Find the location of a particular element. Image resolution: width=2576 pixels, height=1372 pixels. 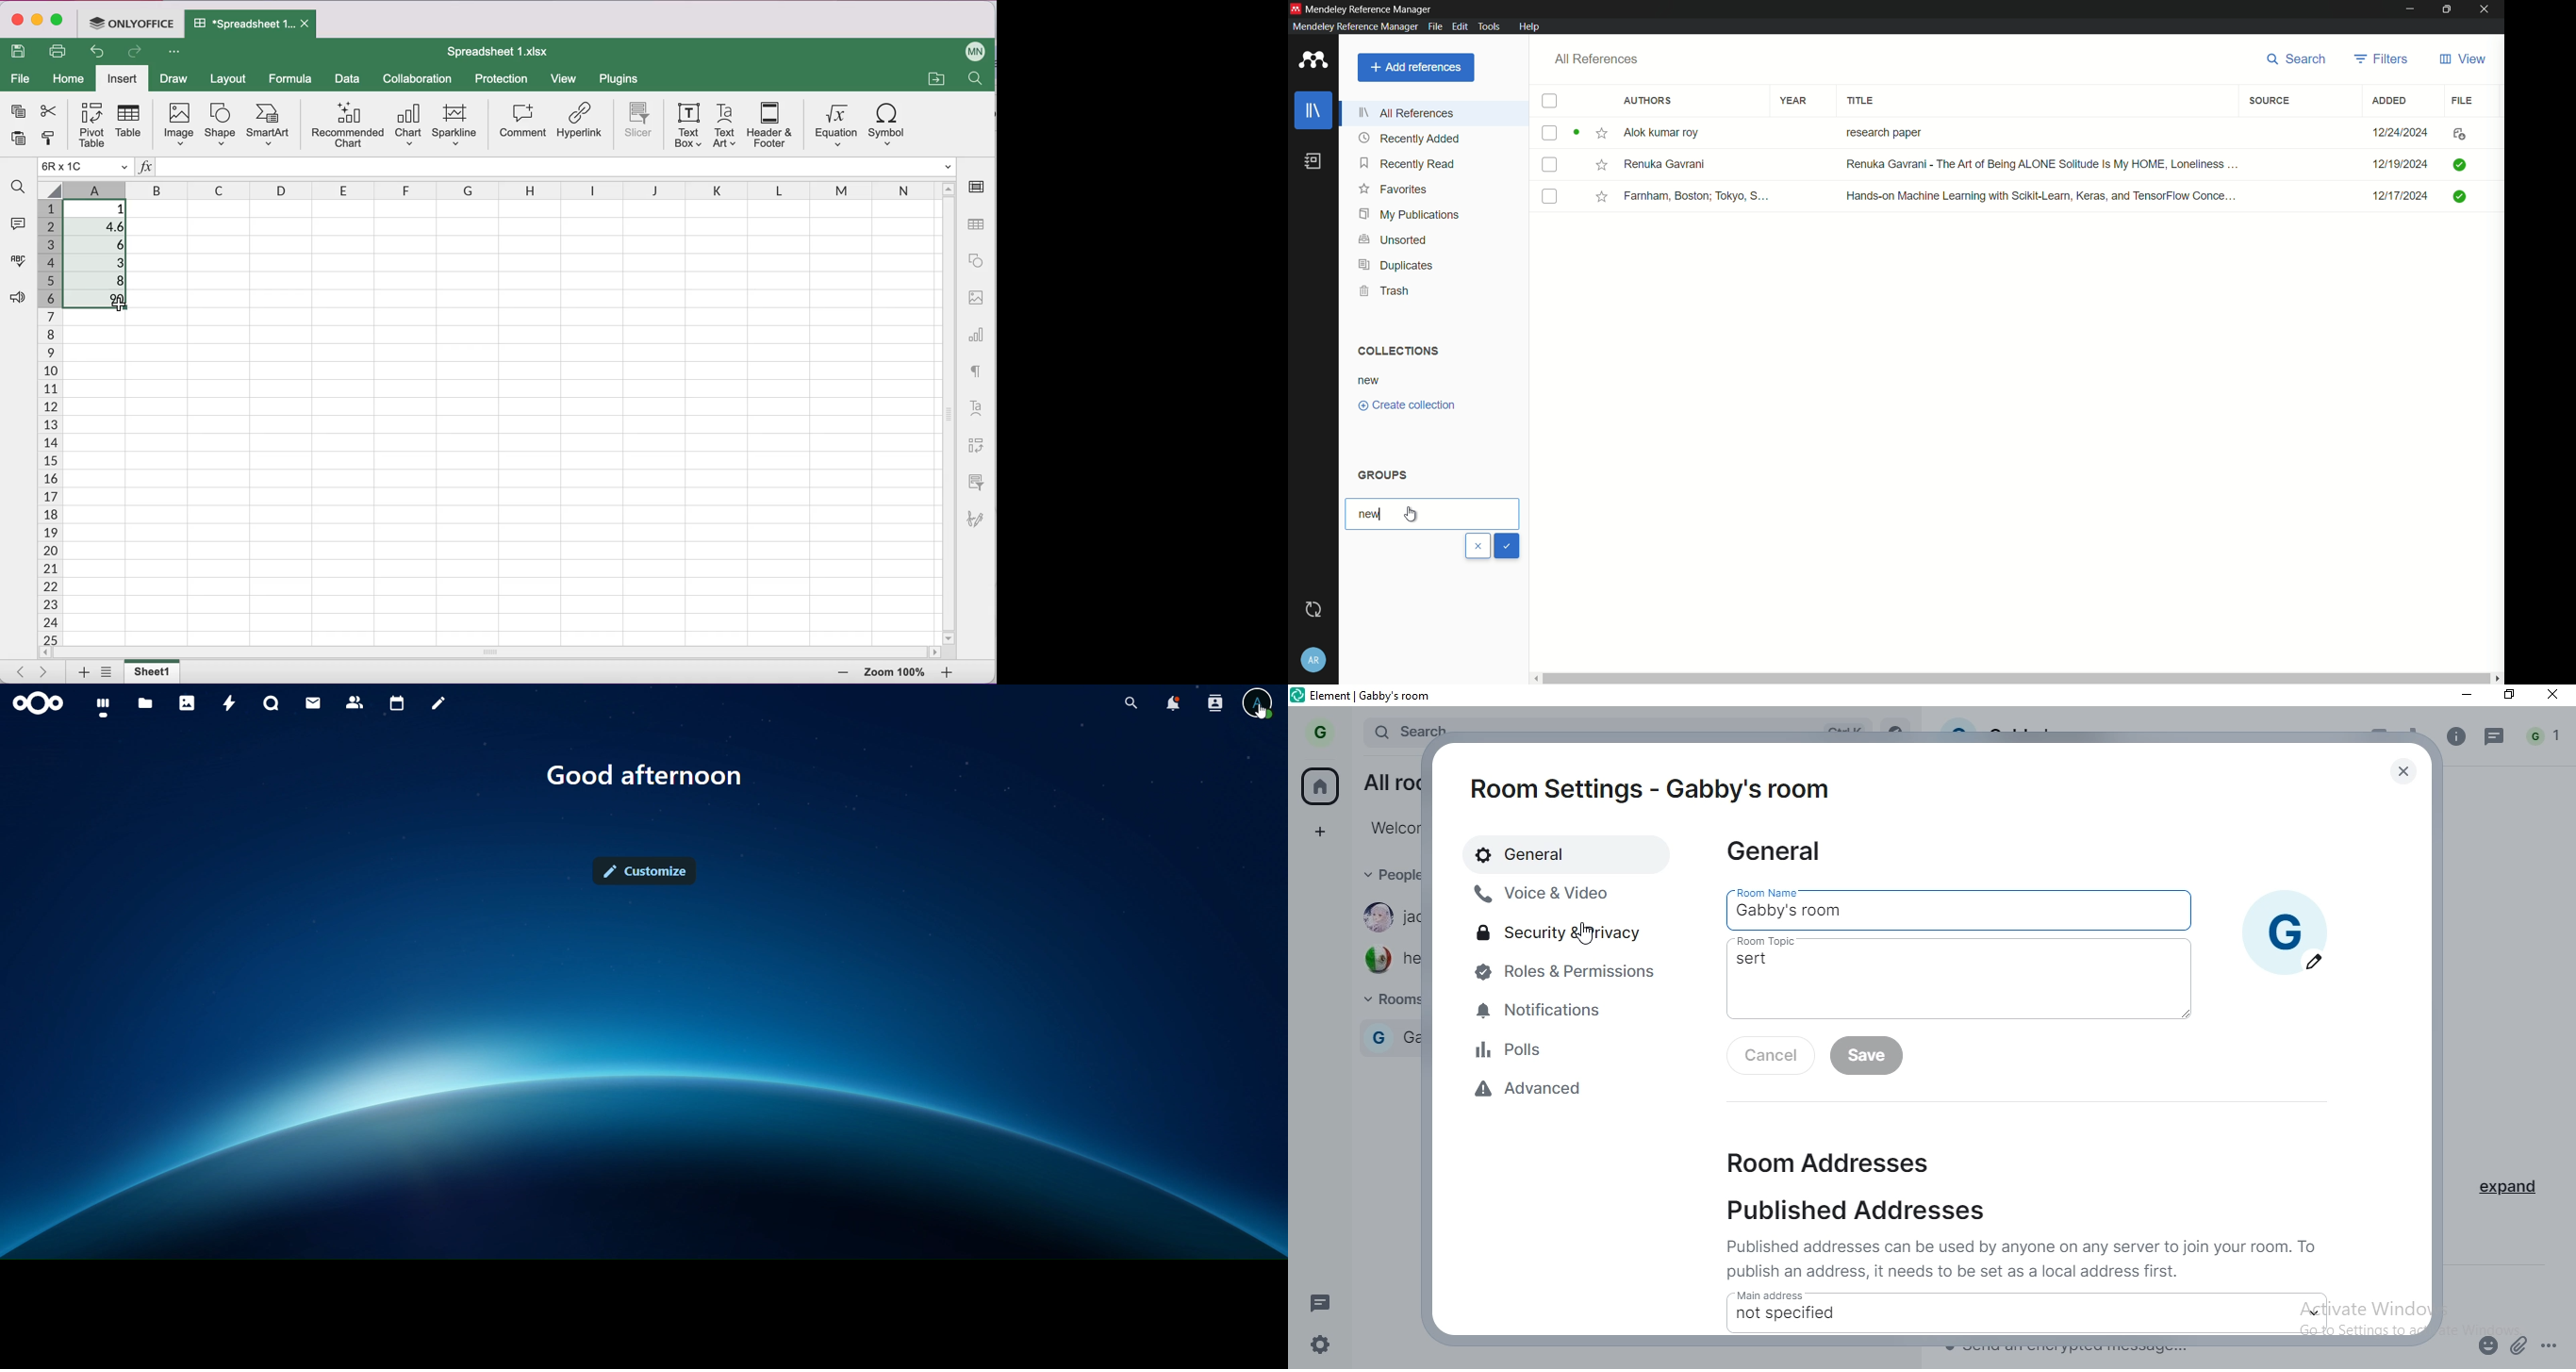

plugins is located at coordinates (619, 80).